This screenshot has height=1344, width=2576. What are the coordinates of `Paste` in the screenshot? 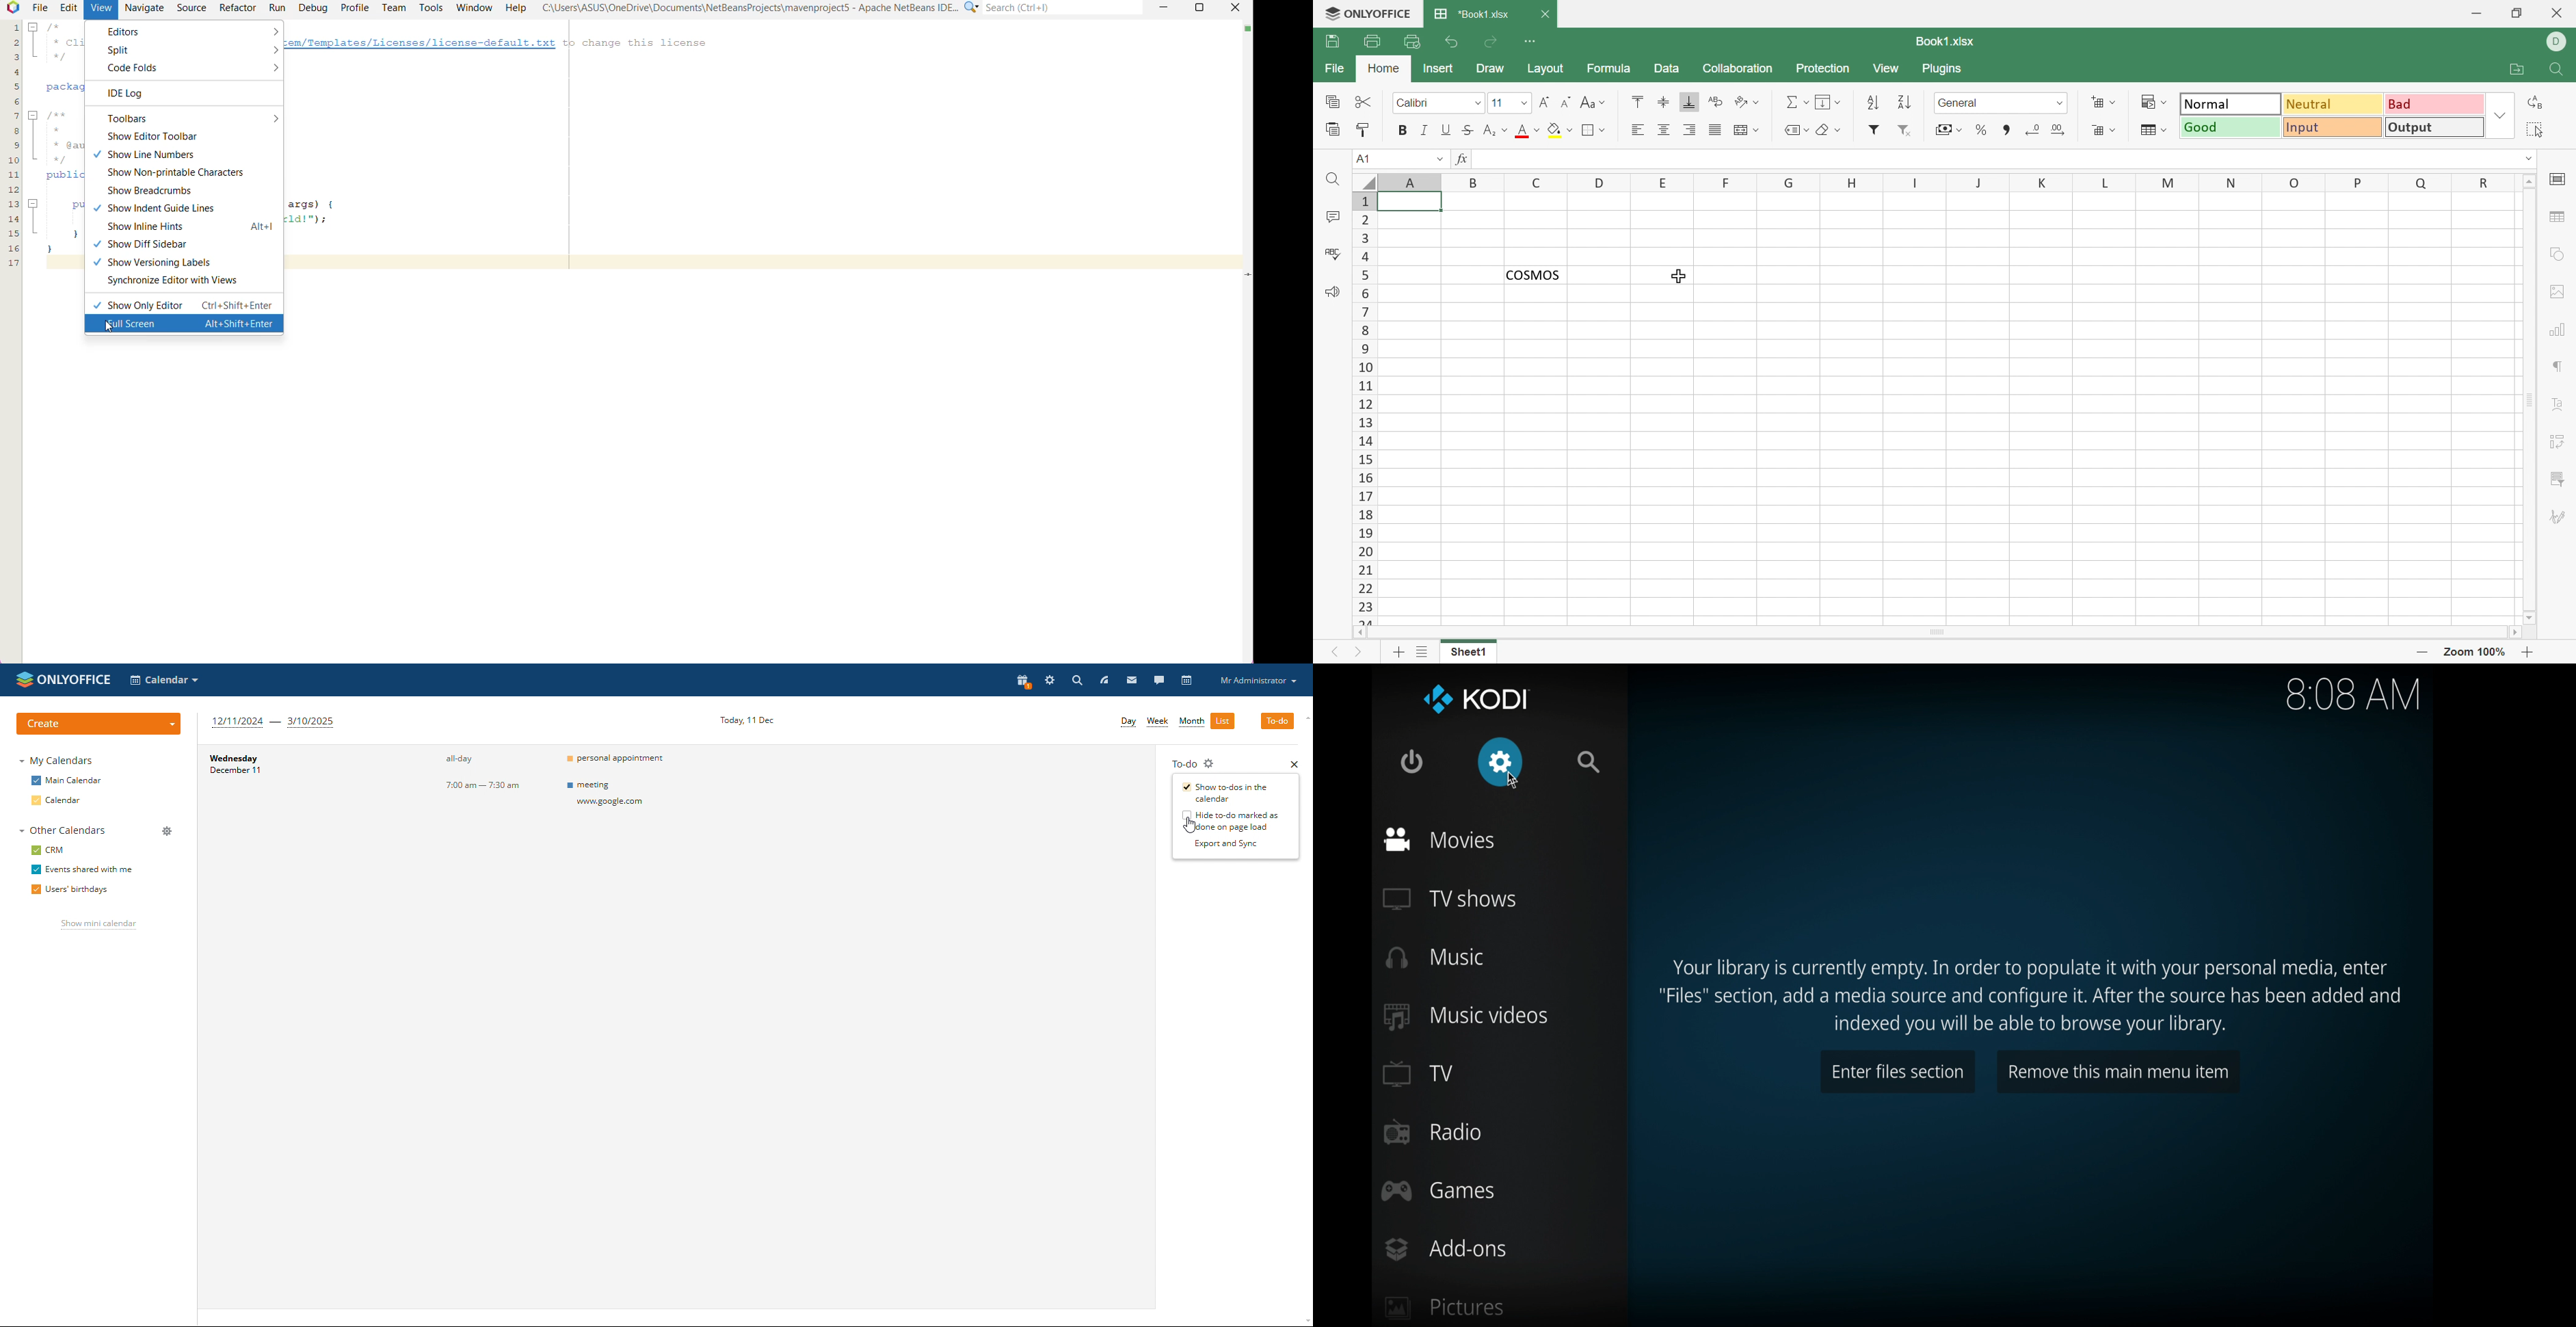 It's located at (1331, 130).